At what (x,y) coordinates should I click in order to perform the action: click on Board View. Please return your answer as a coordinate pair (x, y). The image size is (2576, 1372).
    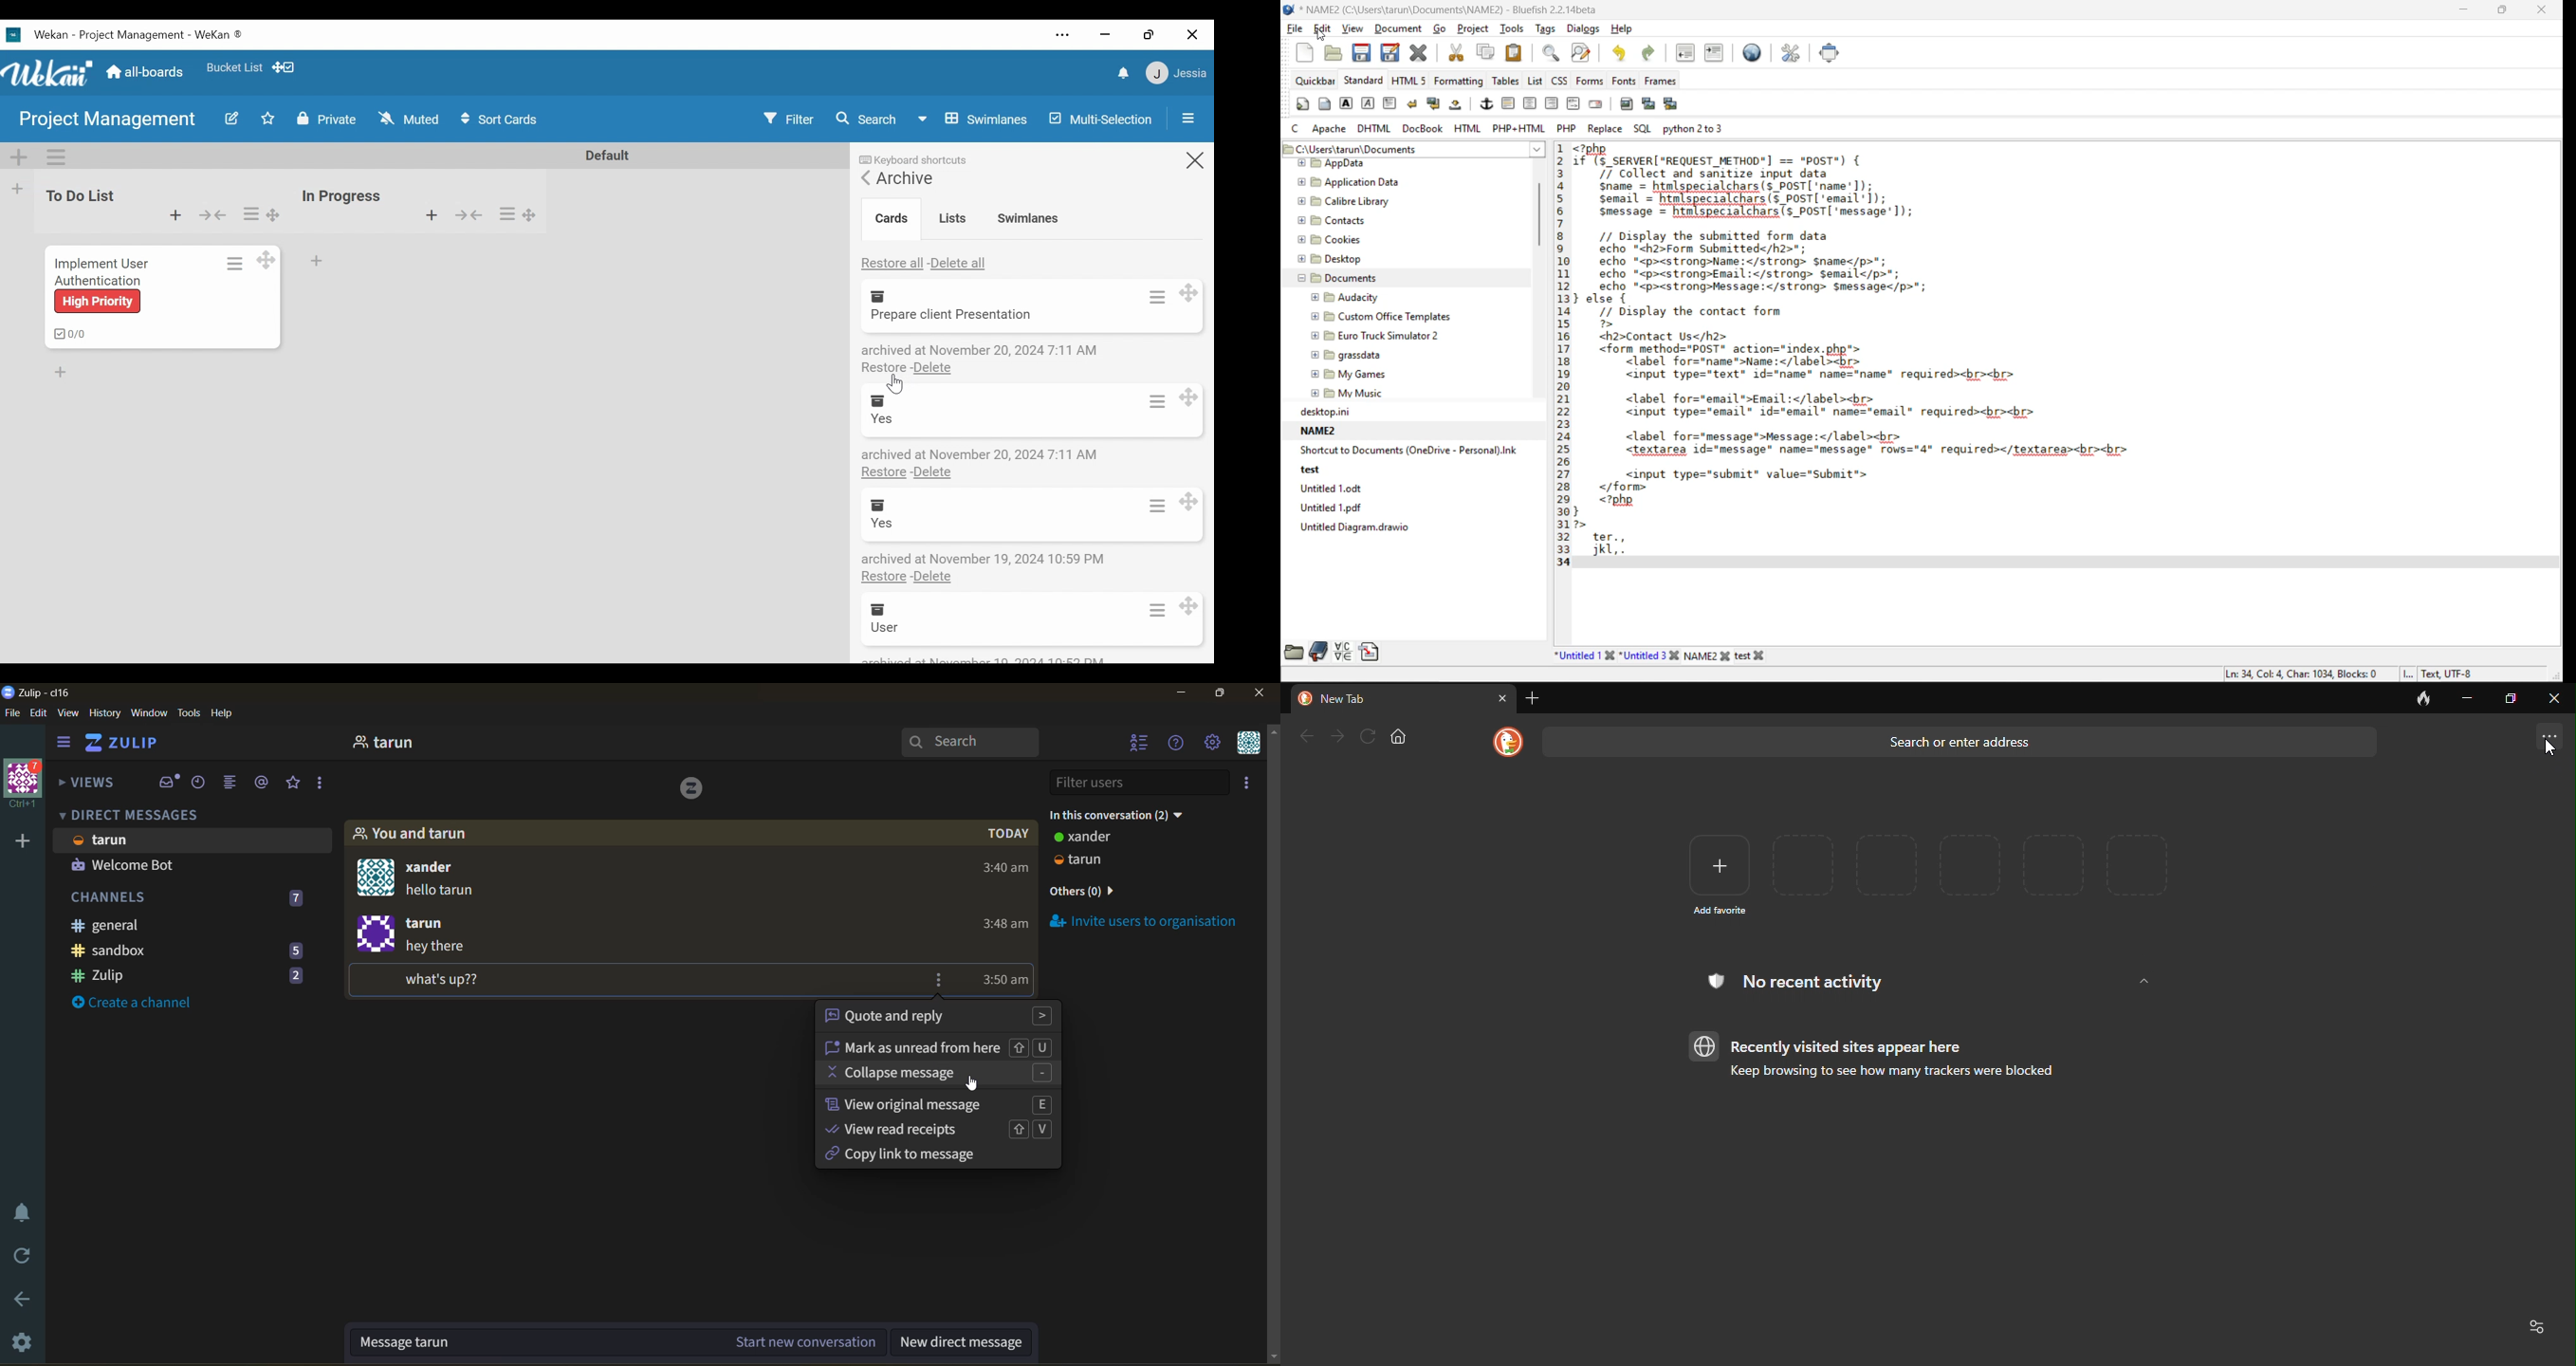
    Looking at the image, I should click on (971, 119).